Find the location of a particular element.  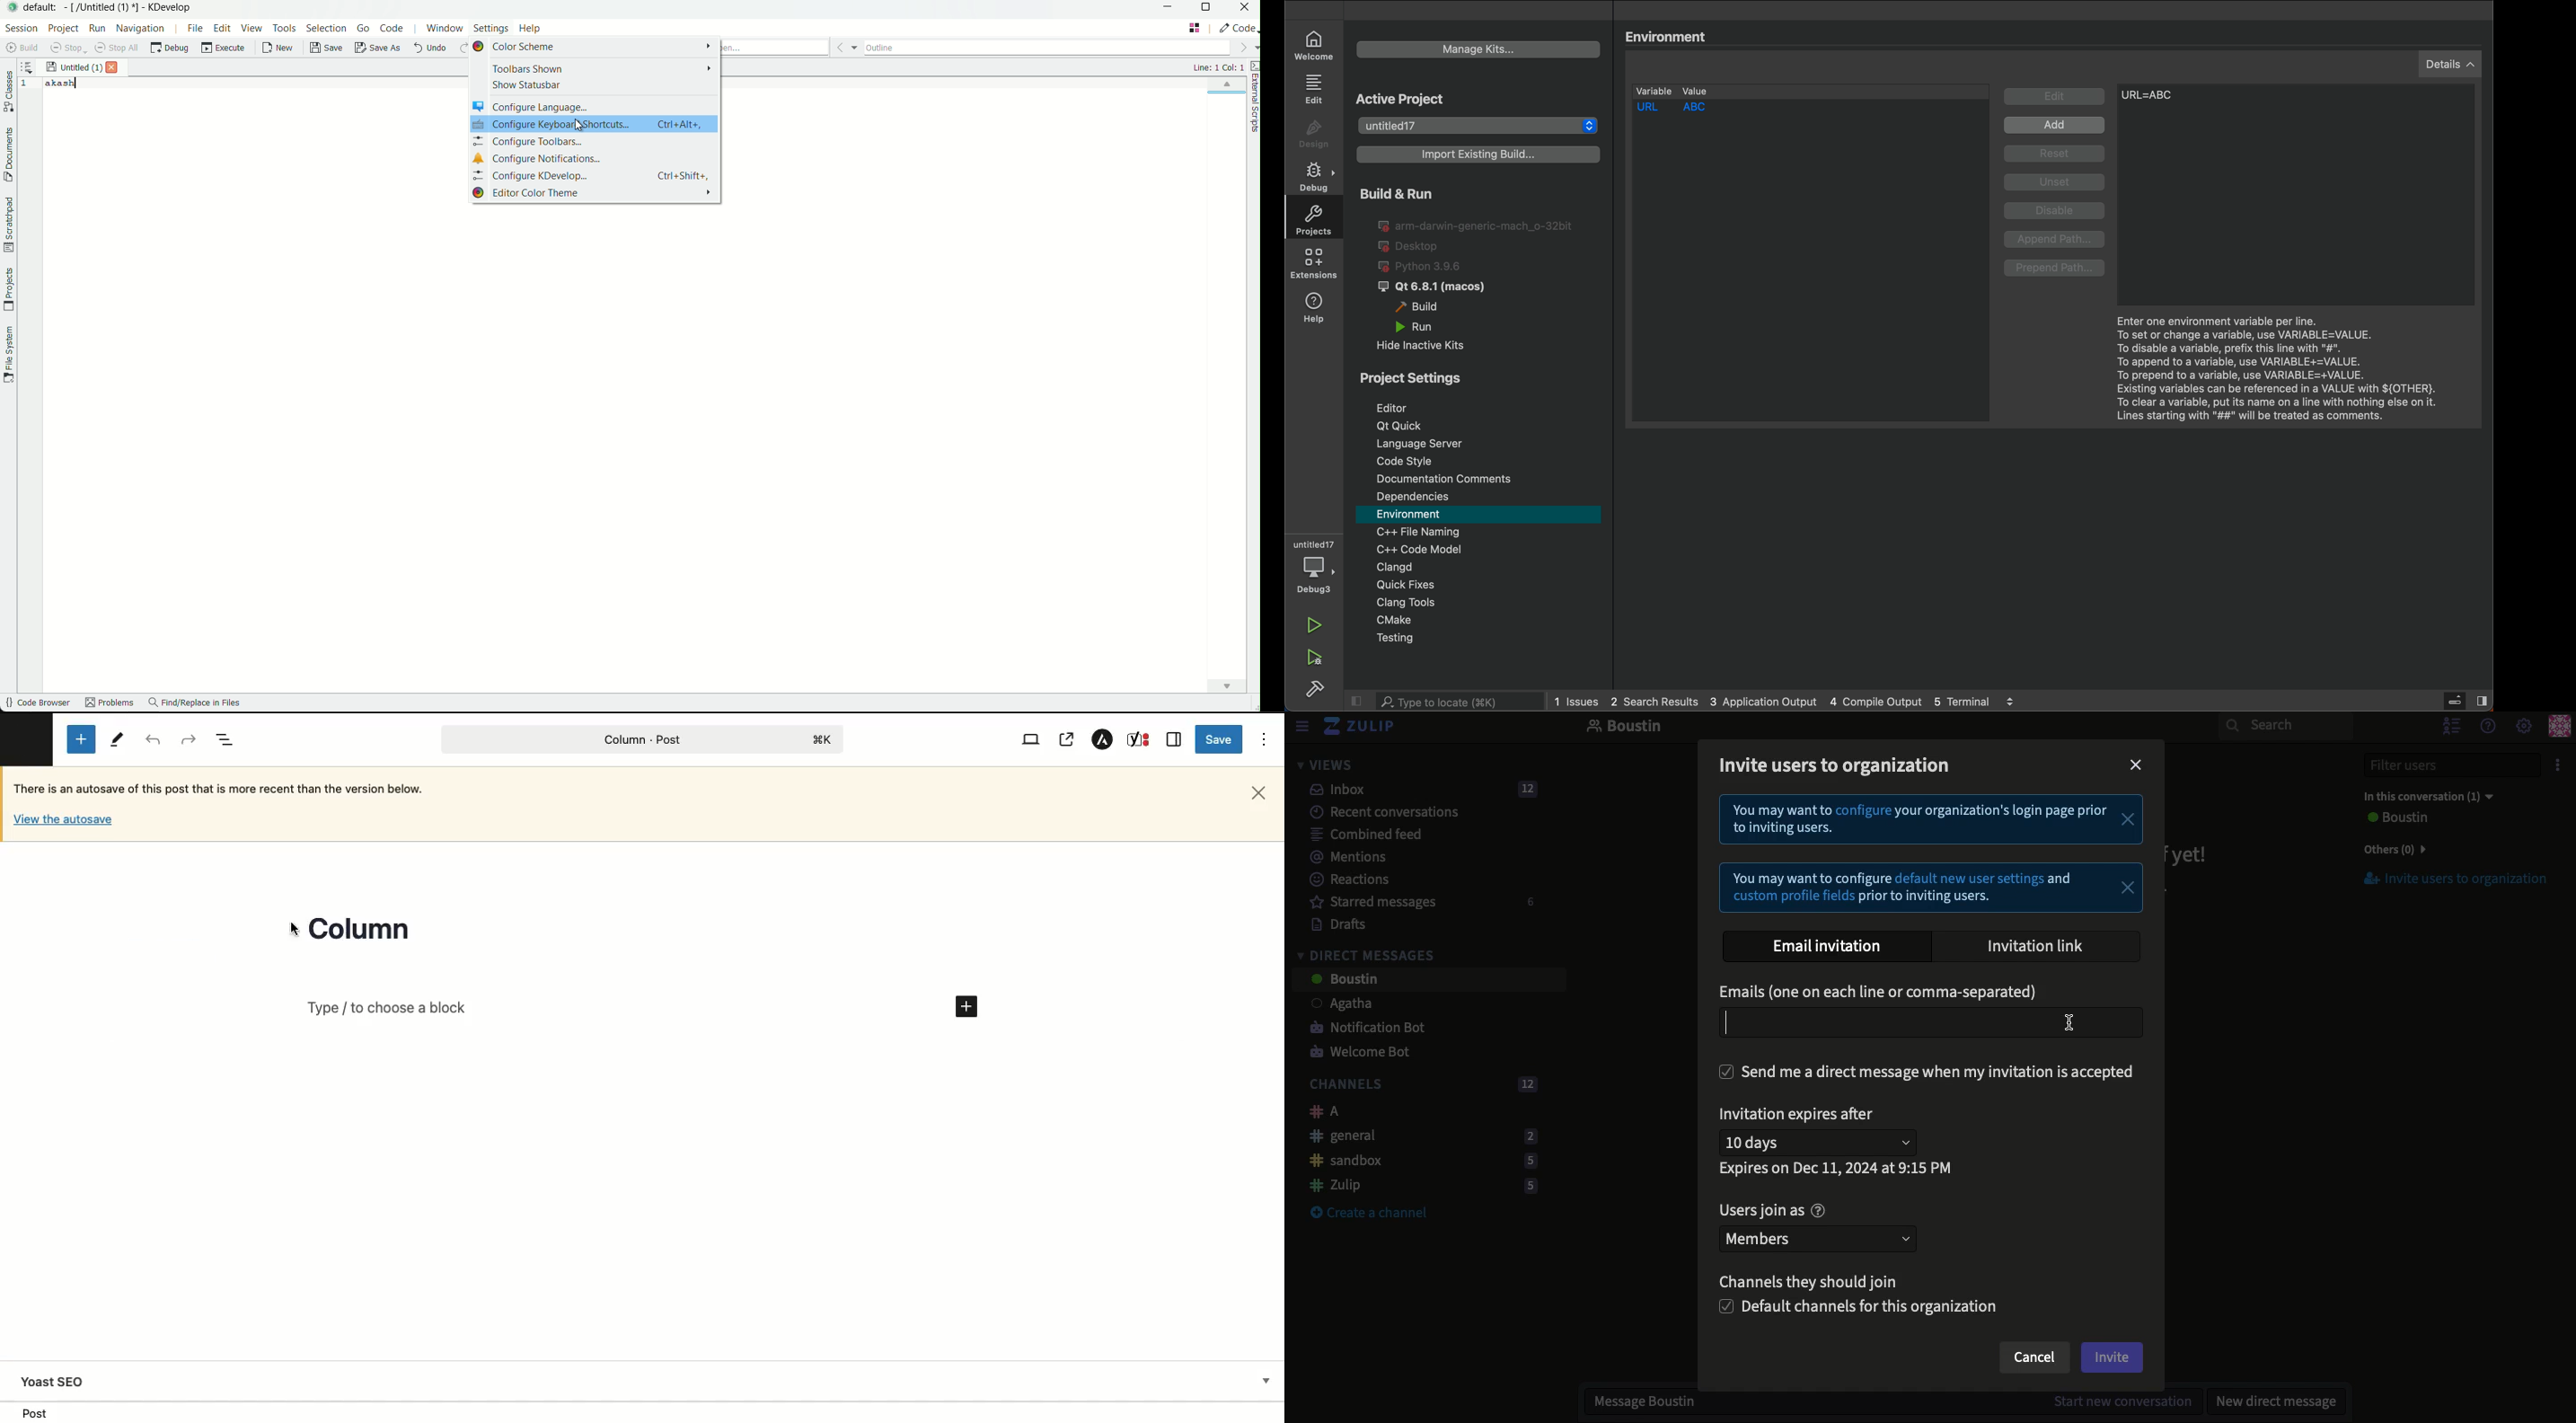

Add new block is located at coordinates (643, 1006).